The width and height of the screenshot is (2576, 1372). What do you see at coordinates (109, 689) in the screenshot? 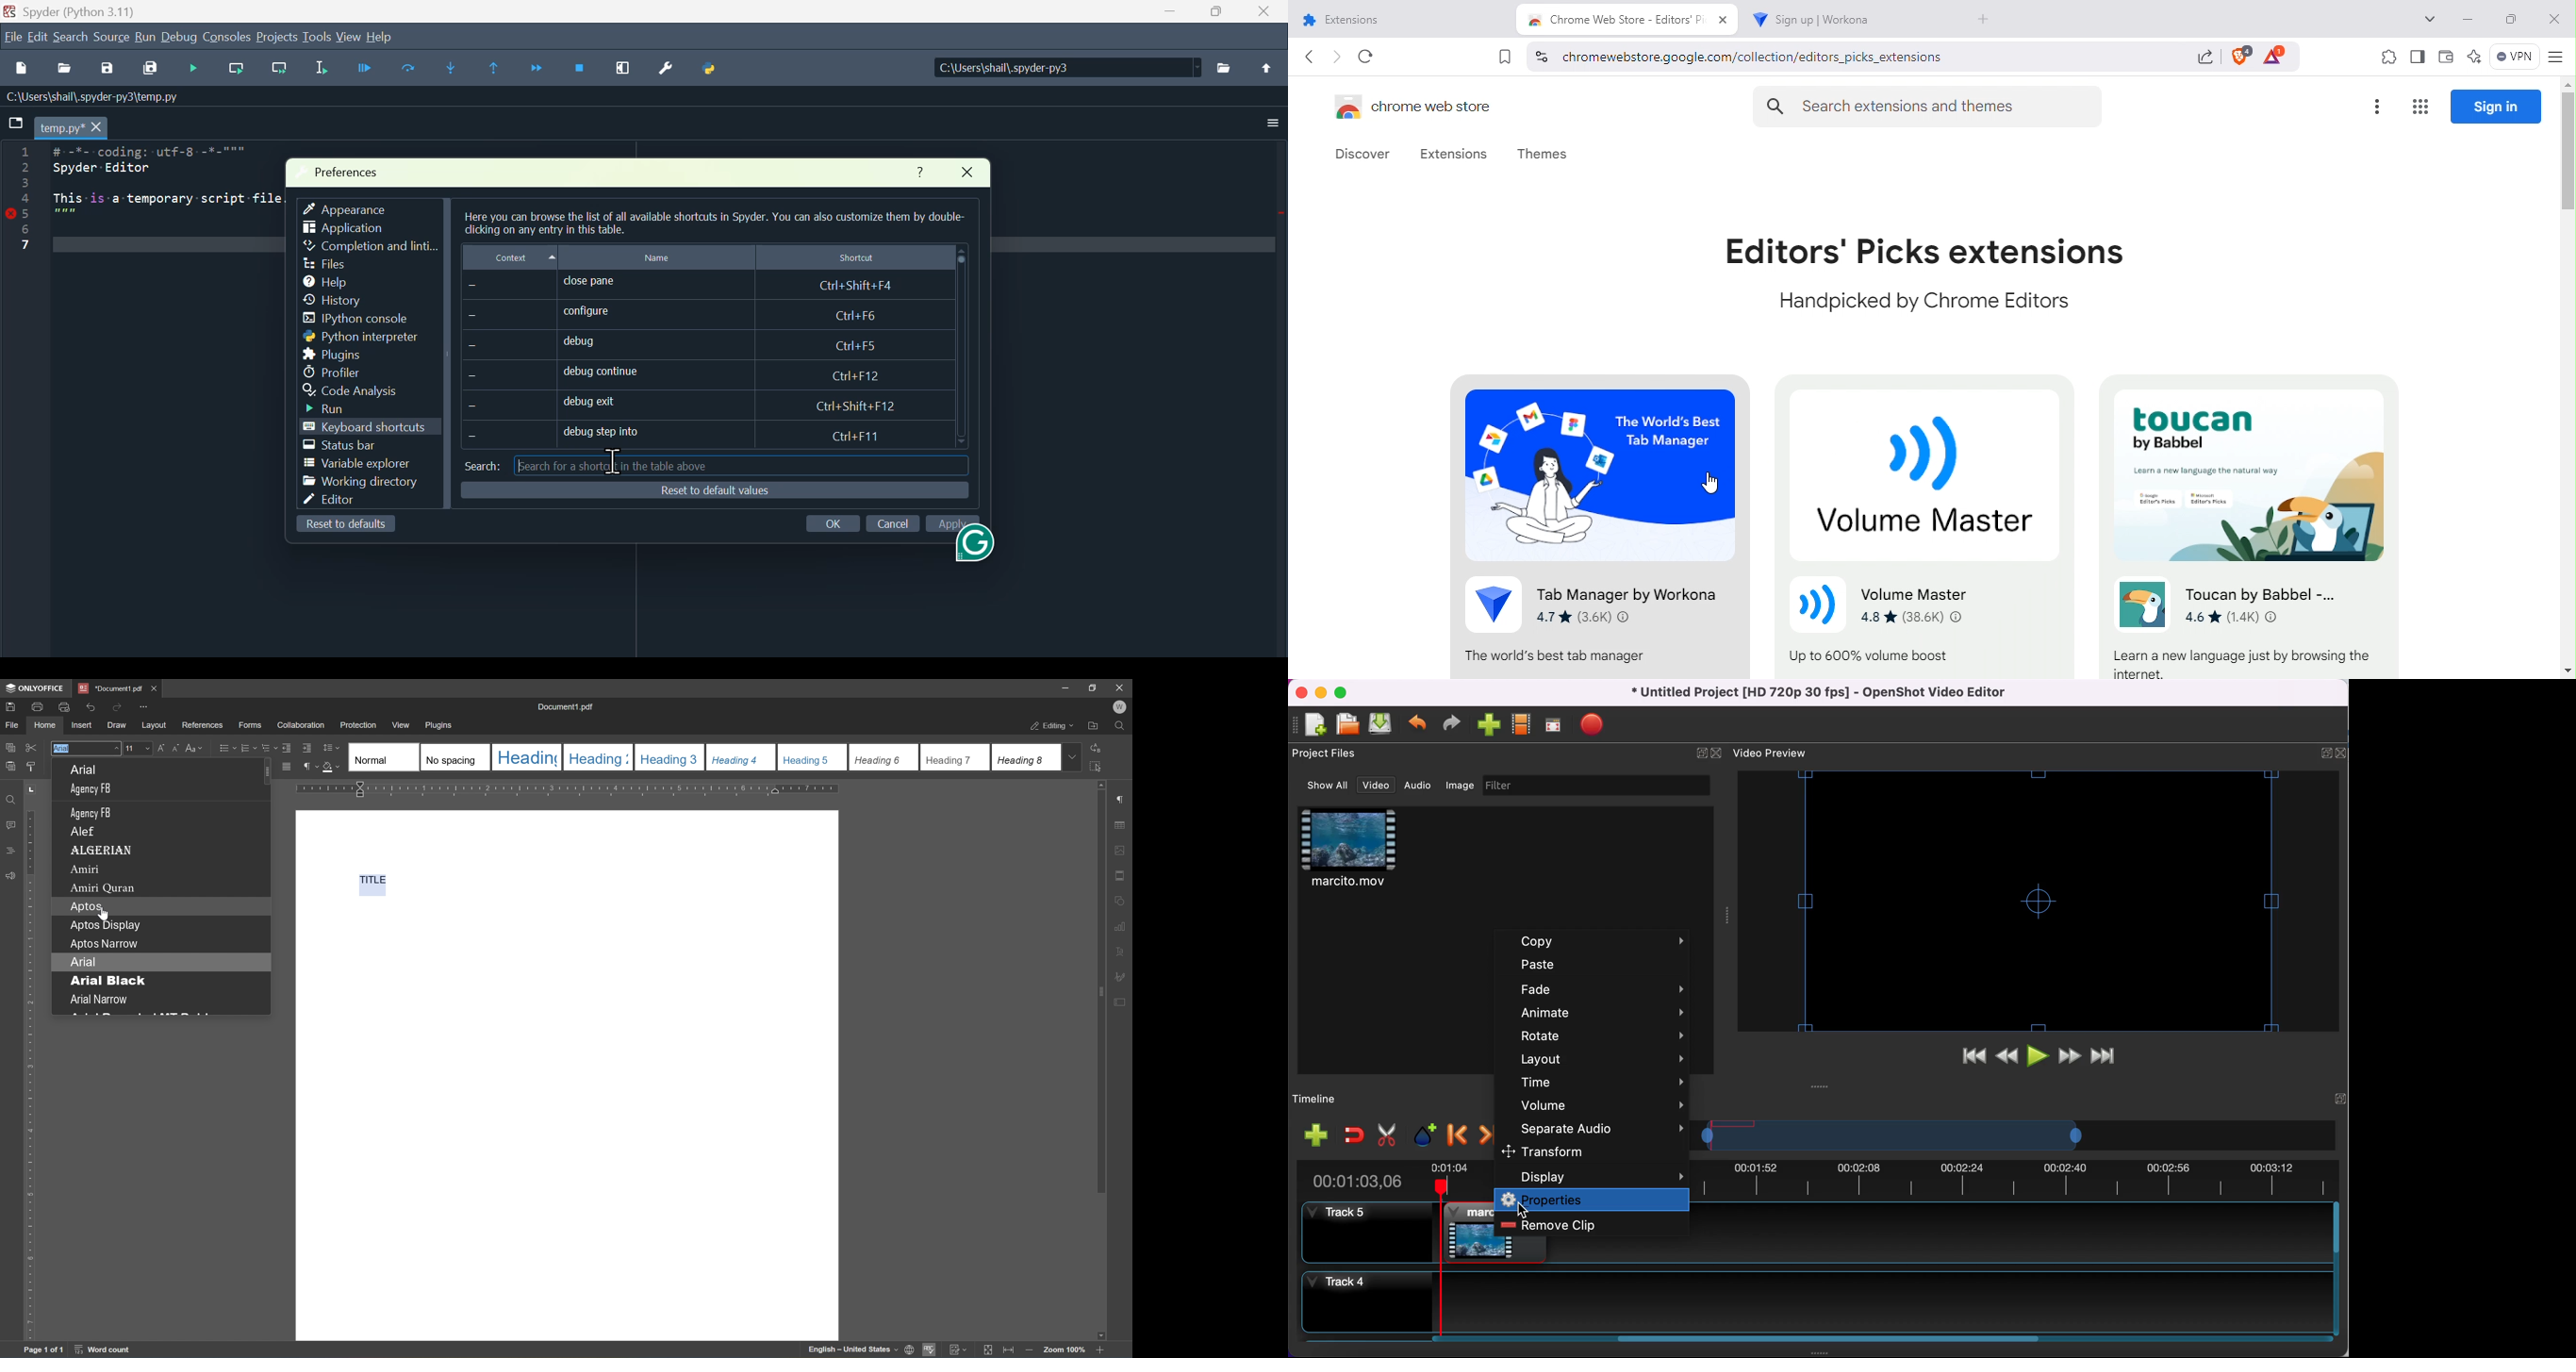
I see `document1.pdf` at bounding box center [109, 689].